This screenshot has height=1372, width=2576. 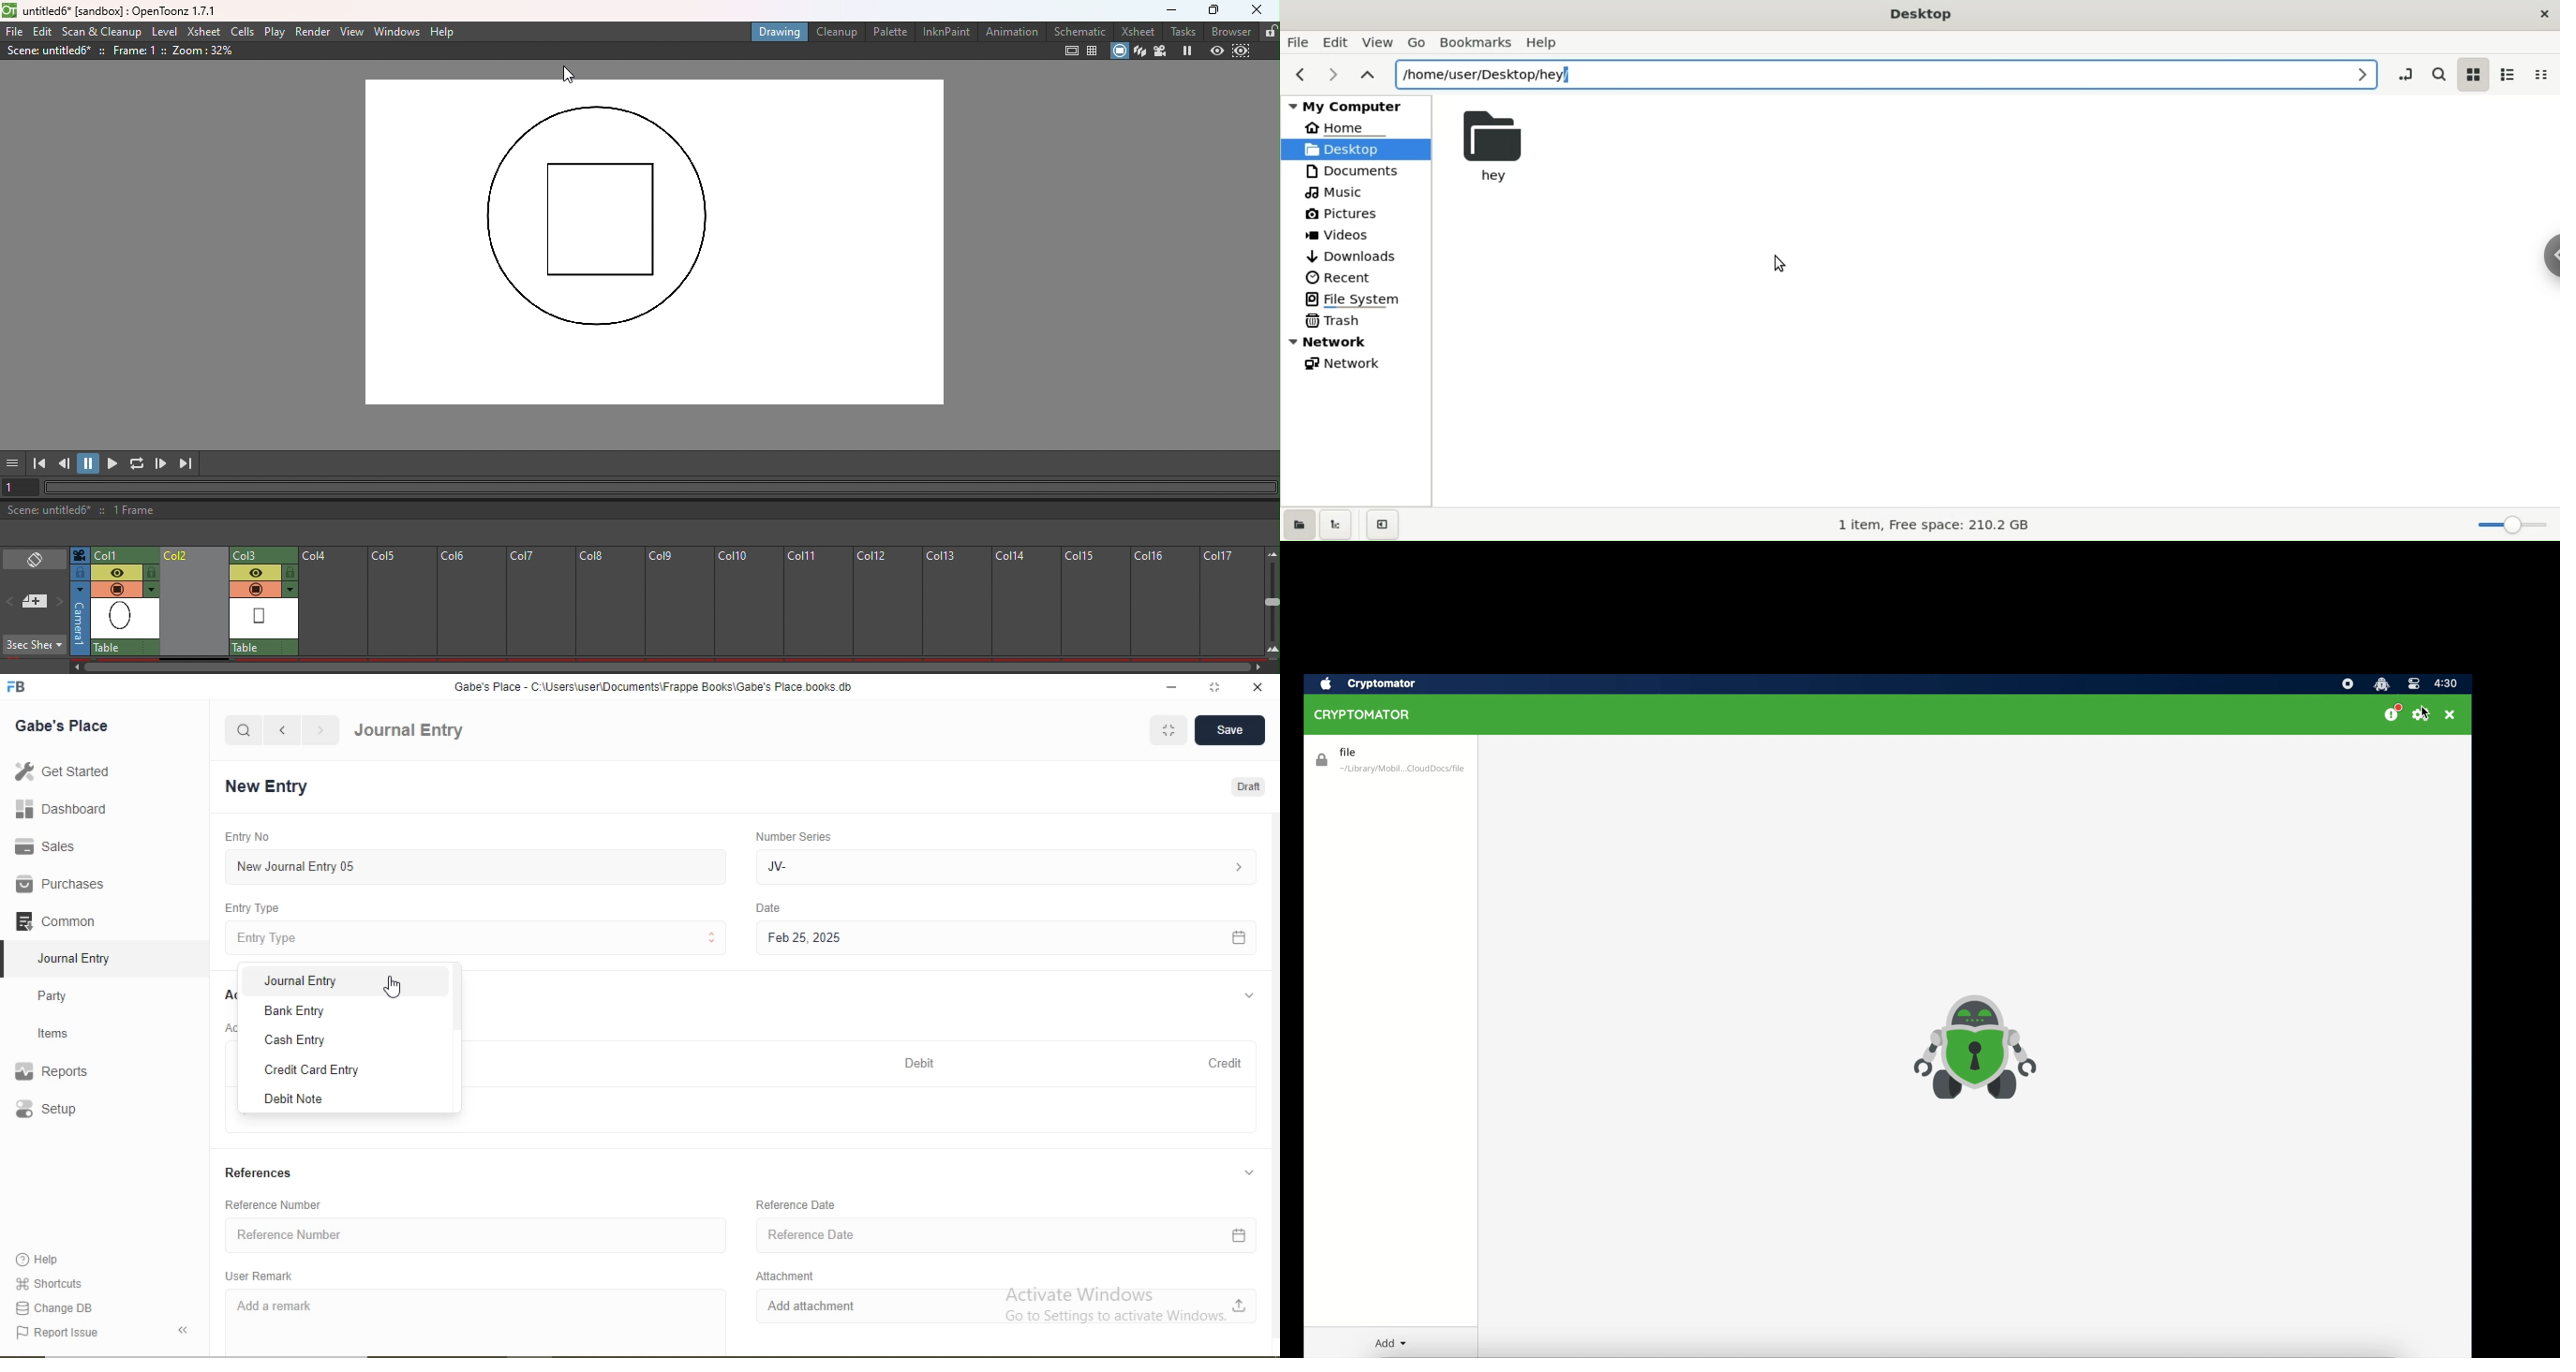 I want to click on collapse/expand, so click(x=1249, y=1175).